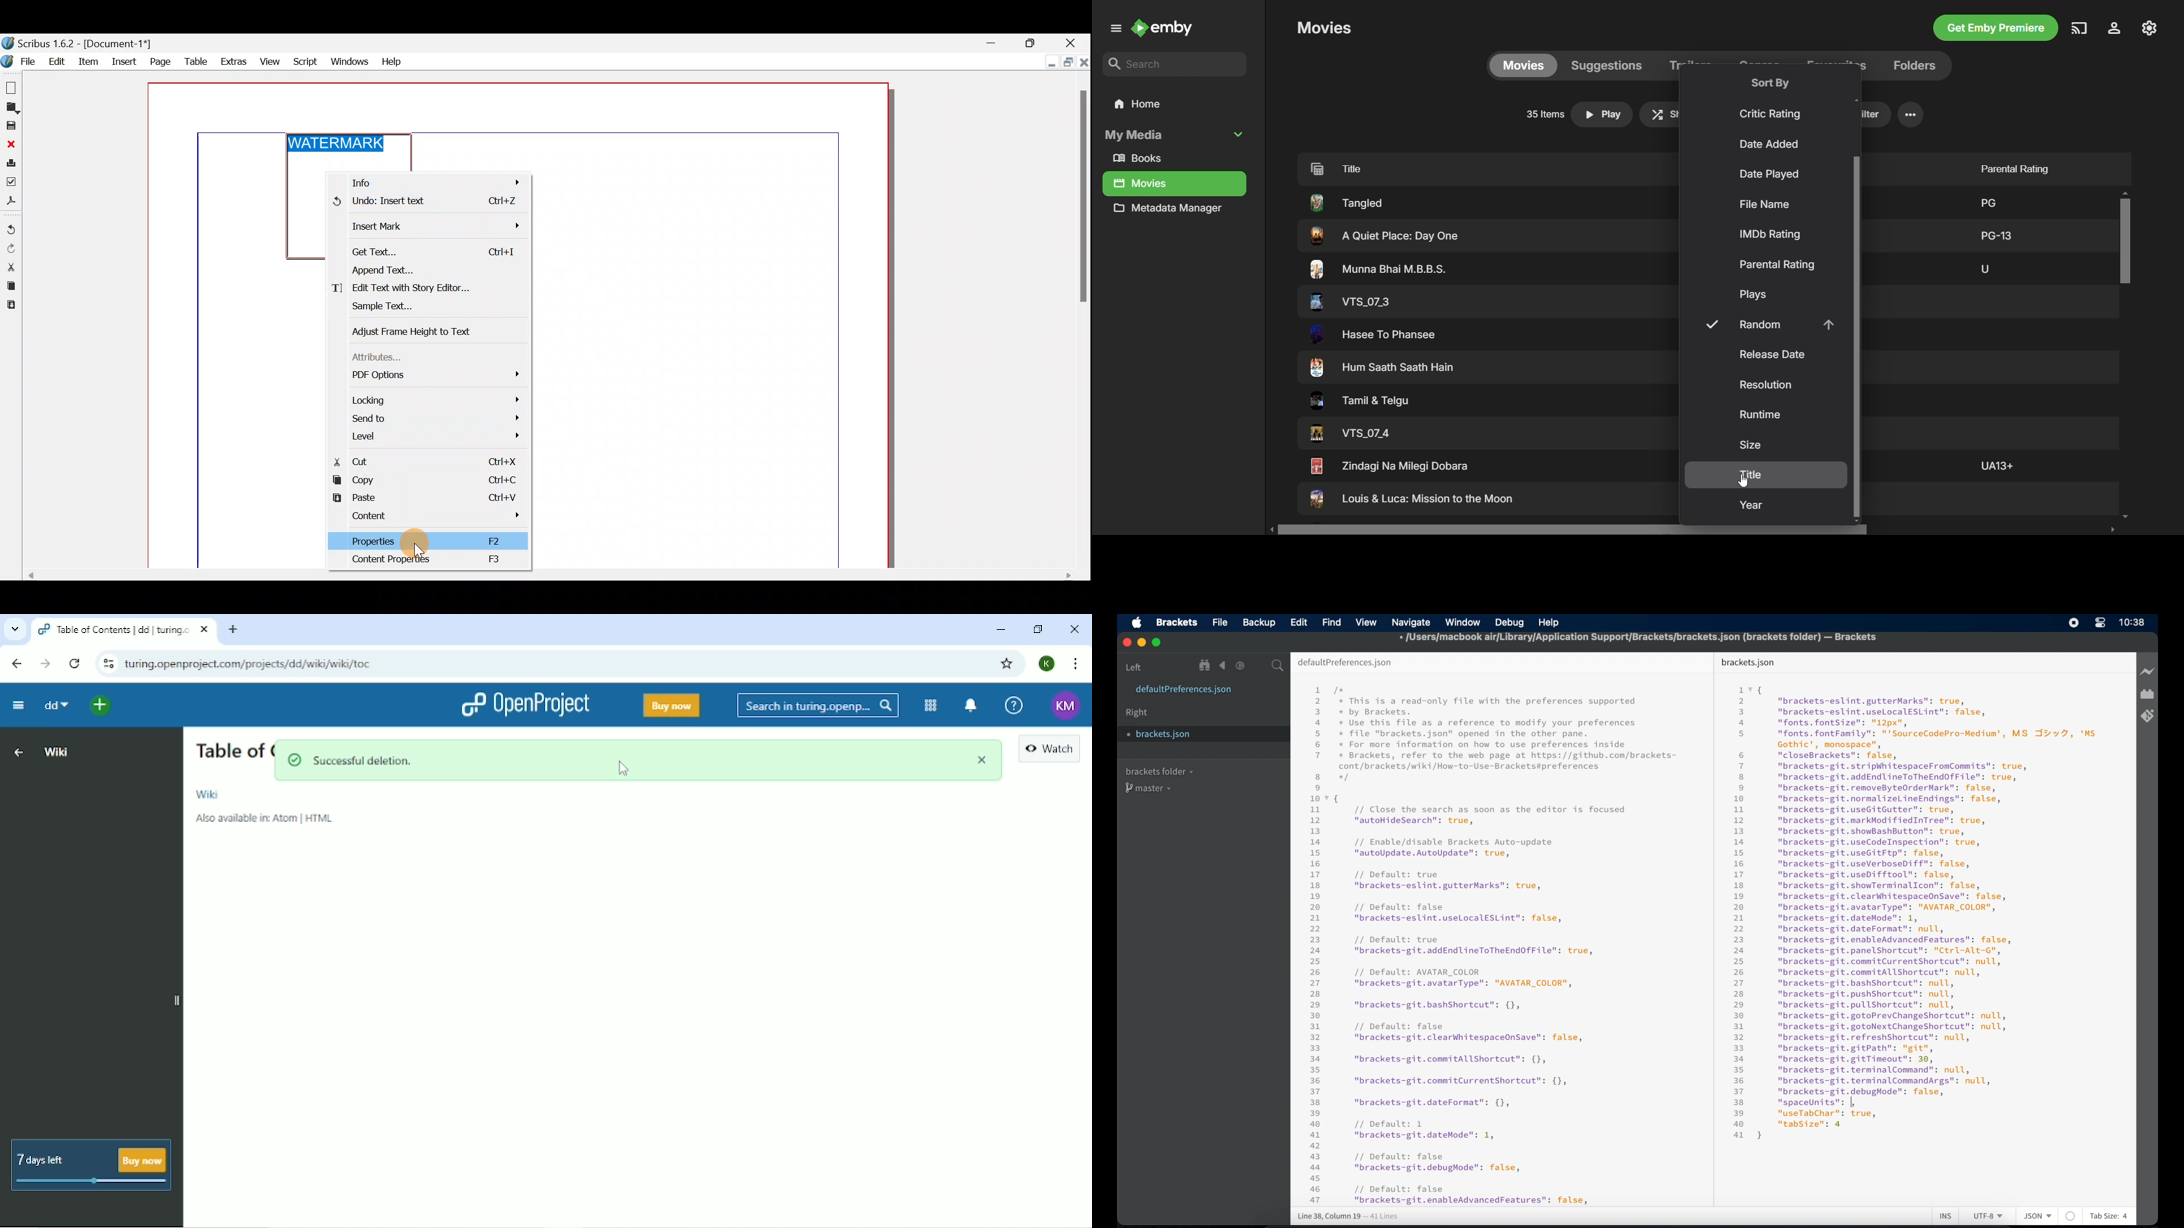 This screenshot has width=2184, height=1232. What do you see at coordinates (1141, 184) in the screenshot?
I see `Movies` at bounding box center [1141, 184].